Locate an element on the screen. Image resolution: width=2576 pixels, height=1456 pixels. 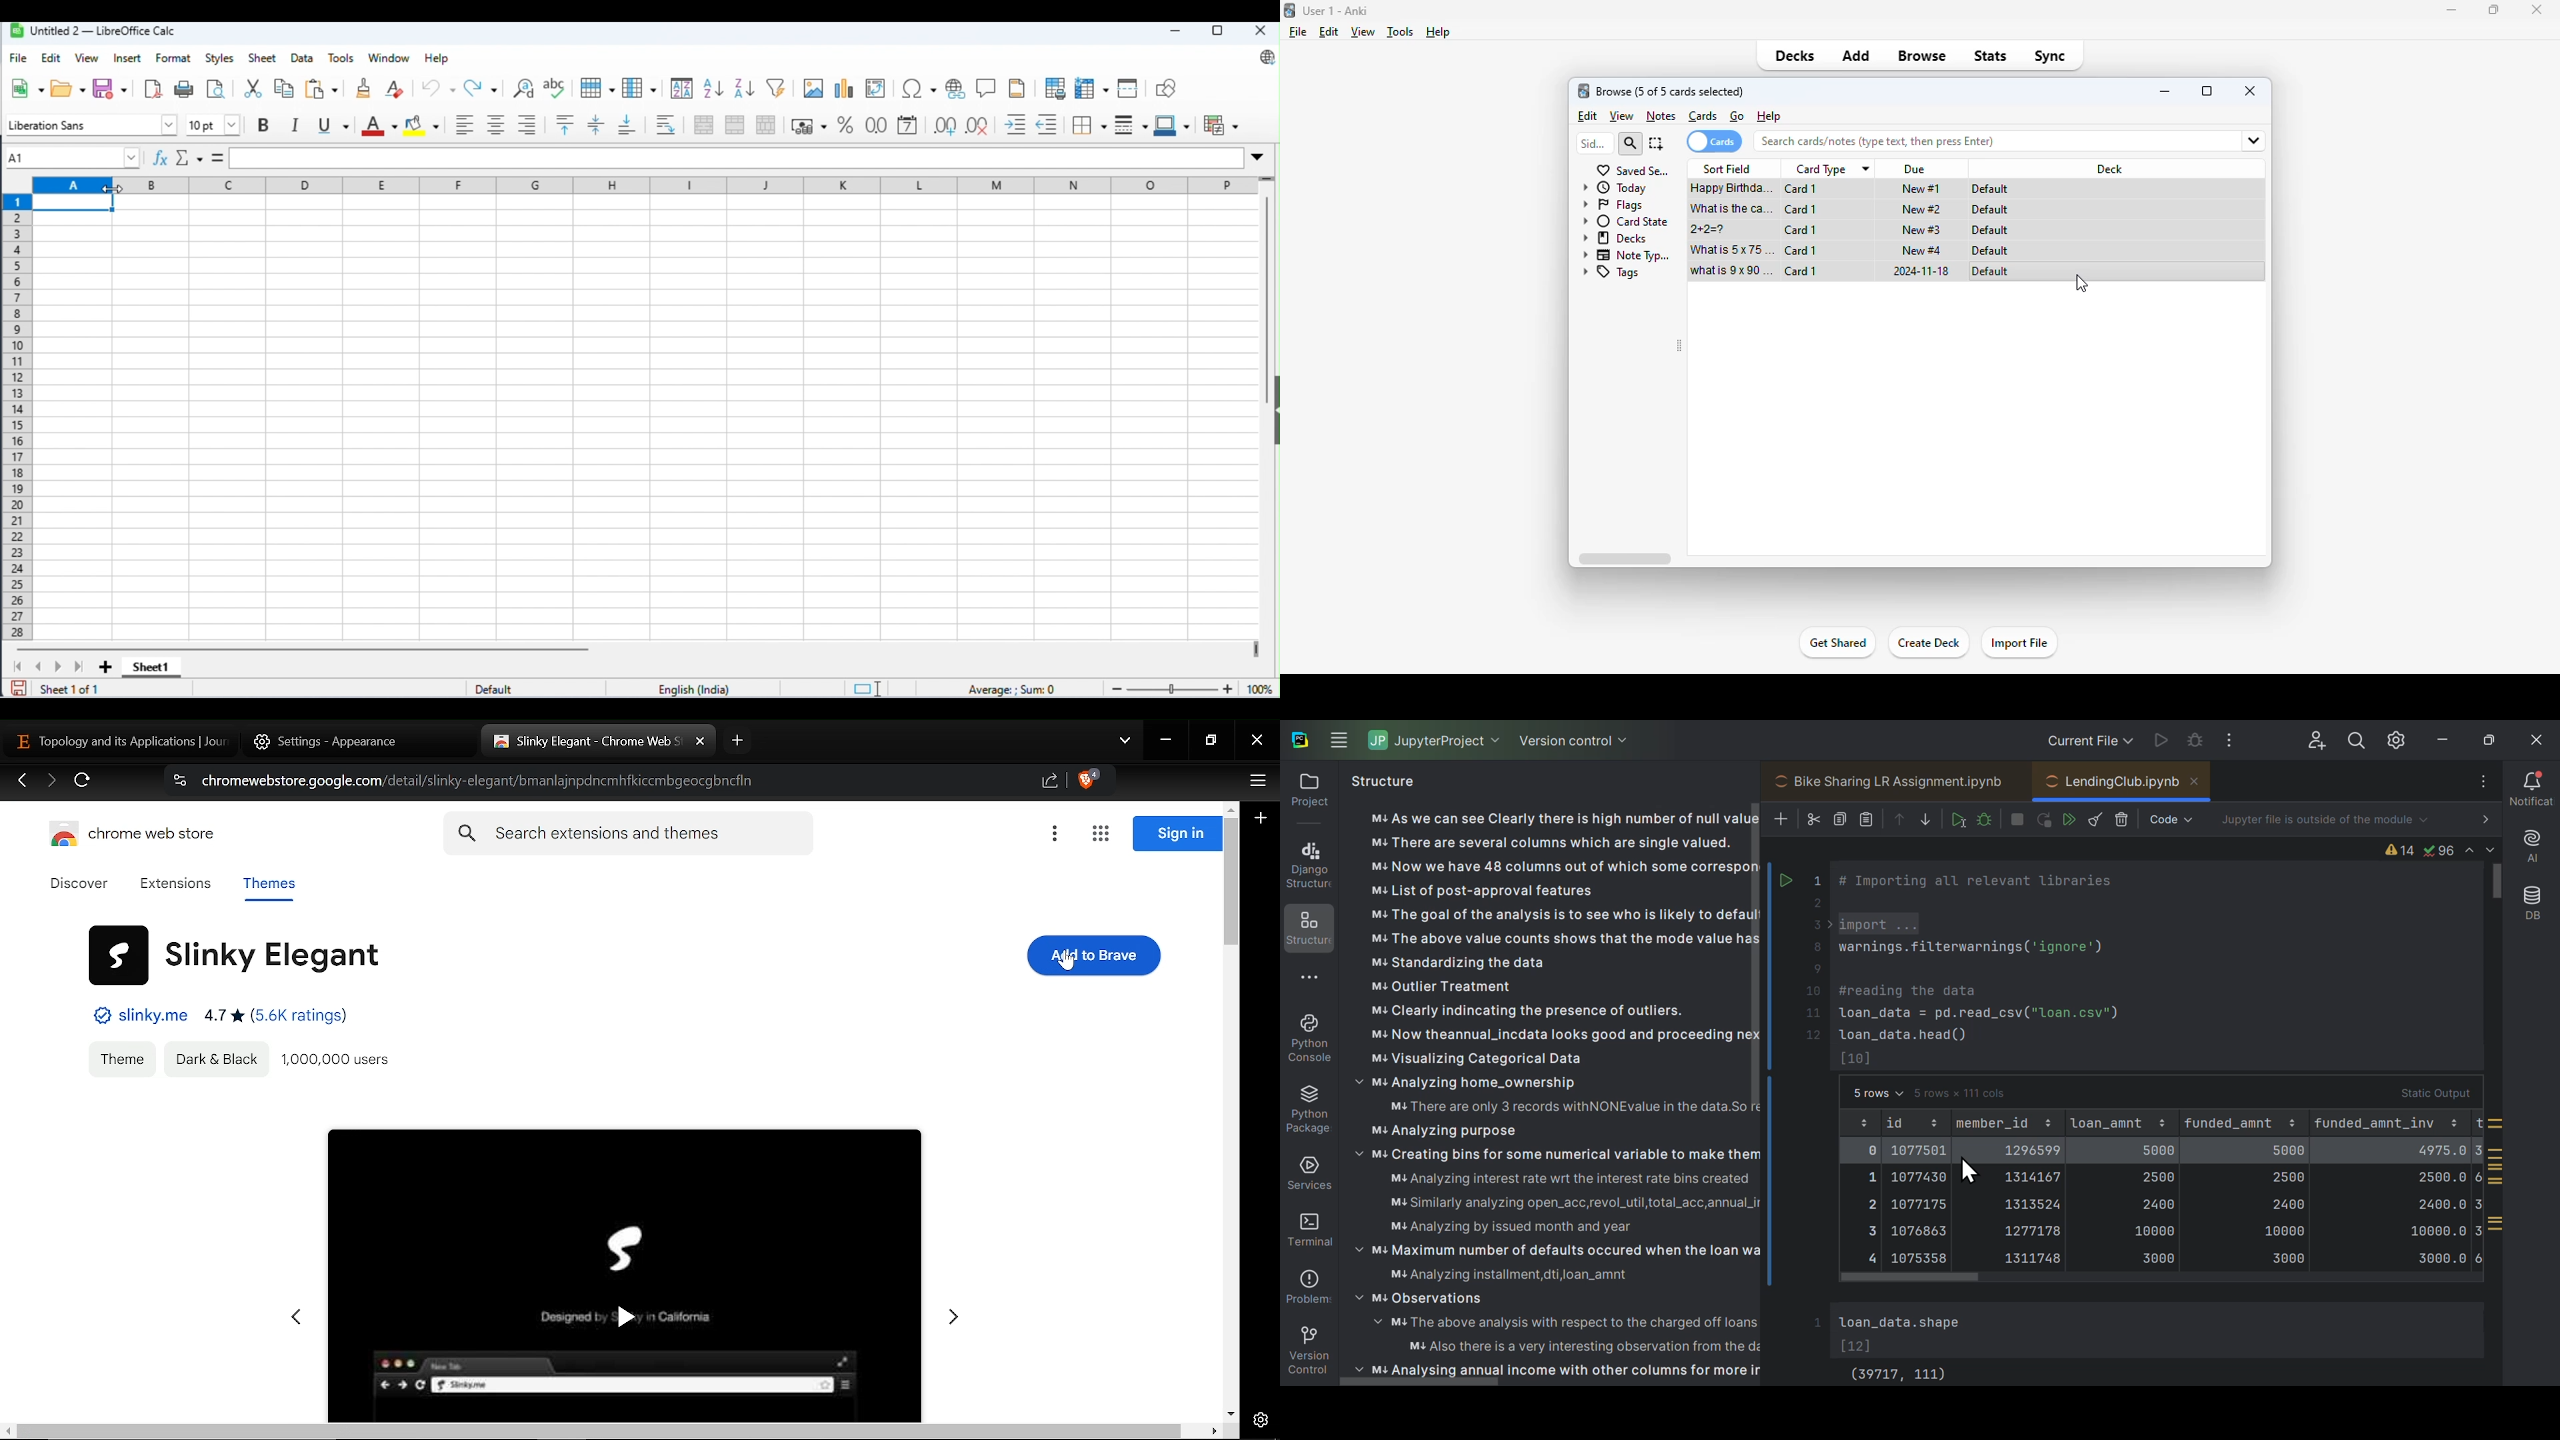
card 1 is located at coordinates (1801, 210).